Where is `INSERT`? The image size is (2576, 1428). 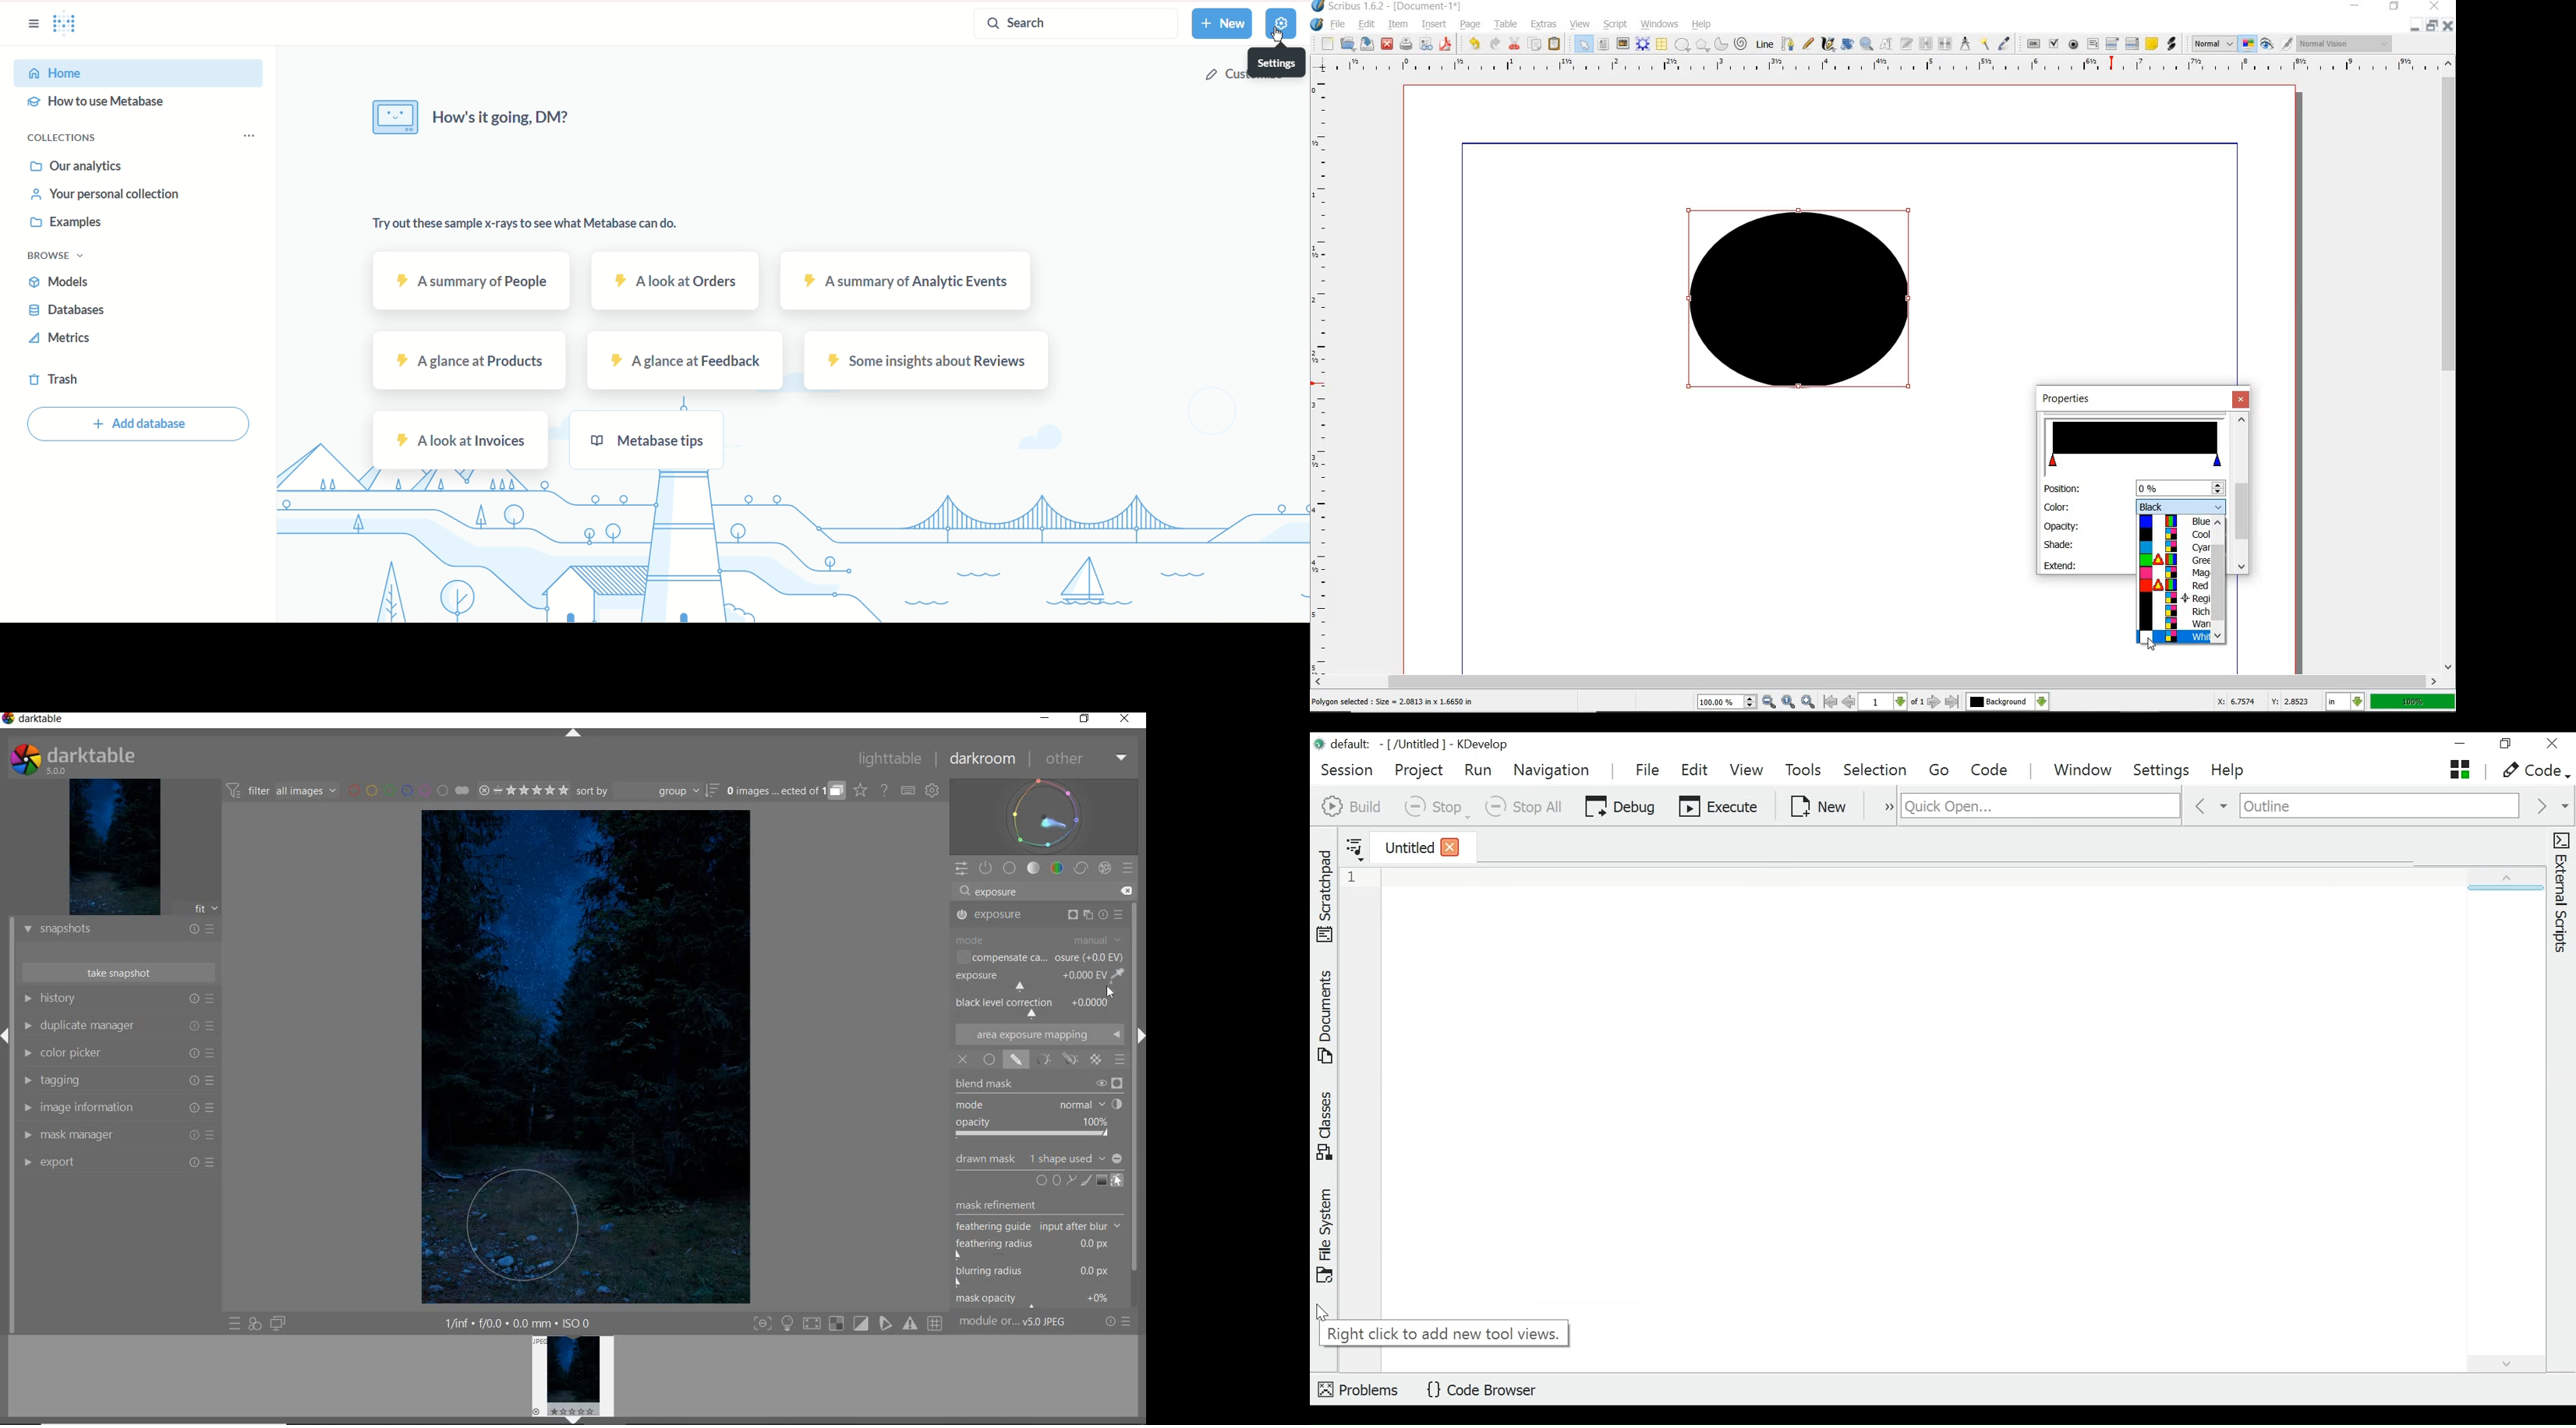
INSERT is located at coordinates (1434, 25).